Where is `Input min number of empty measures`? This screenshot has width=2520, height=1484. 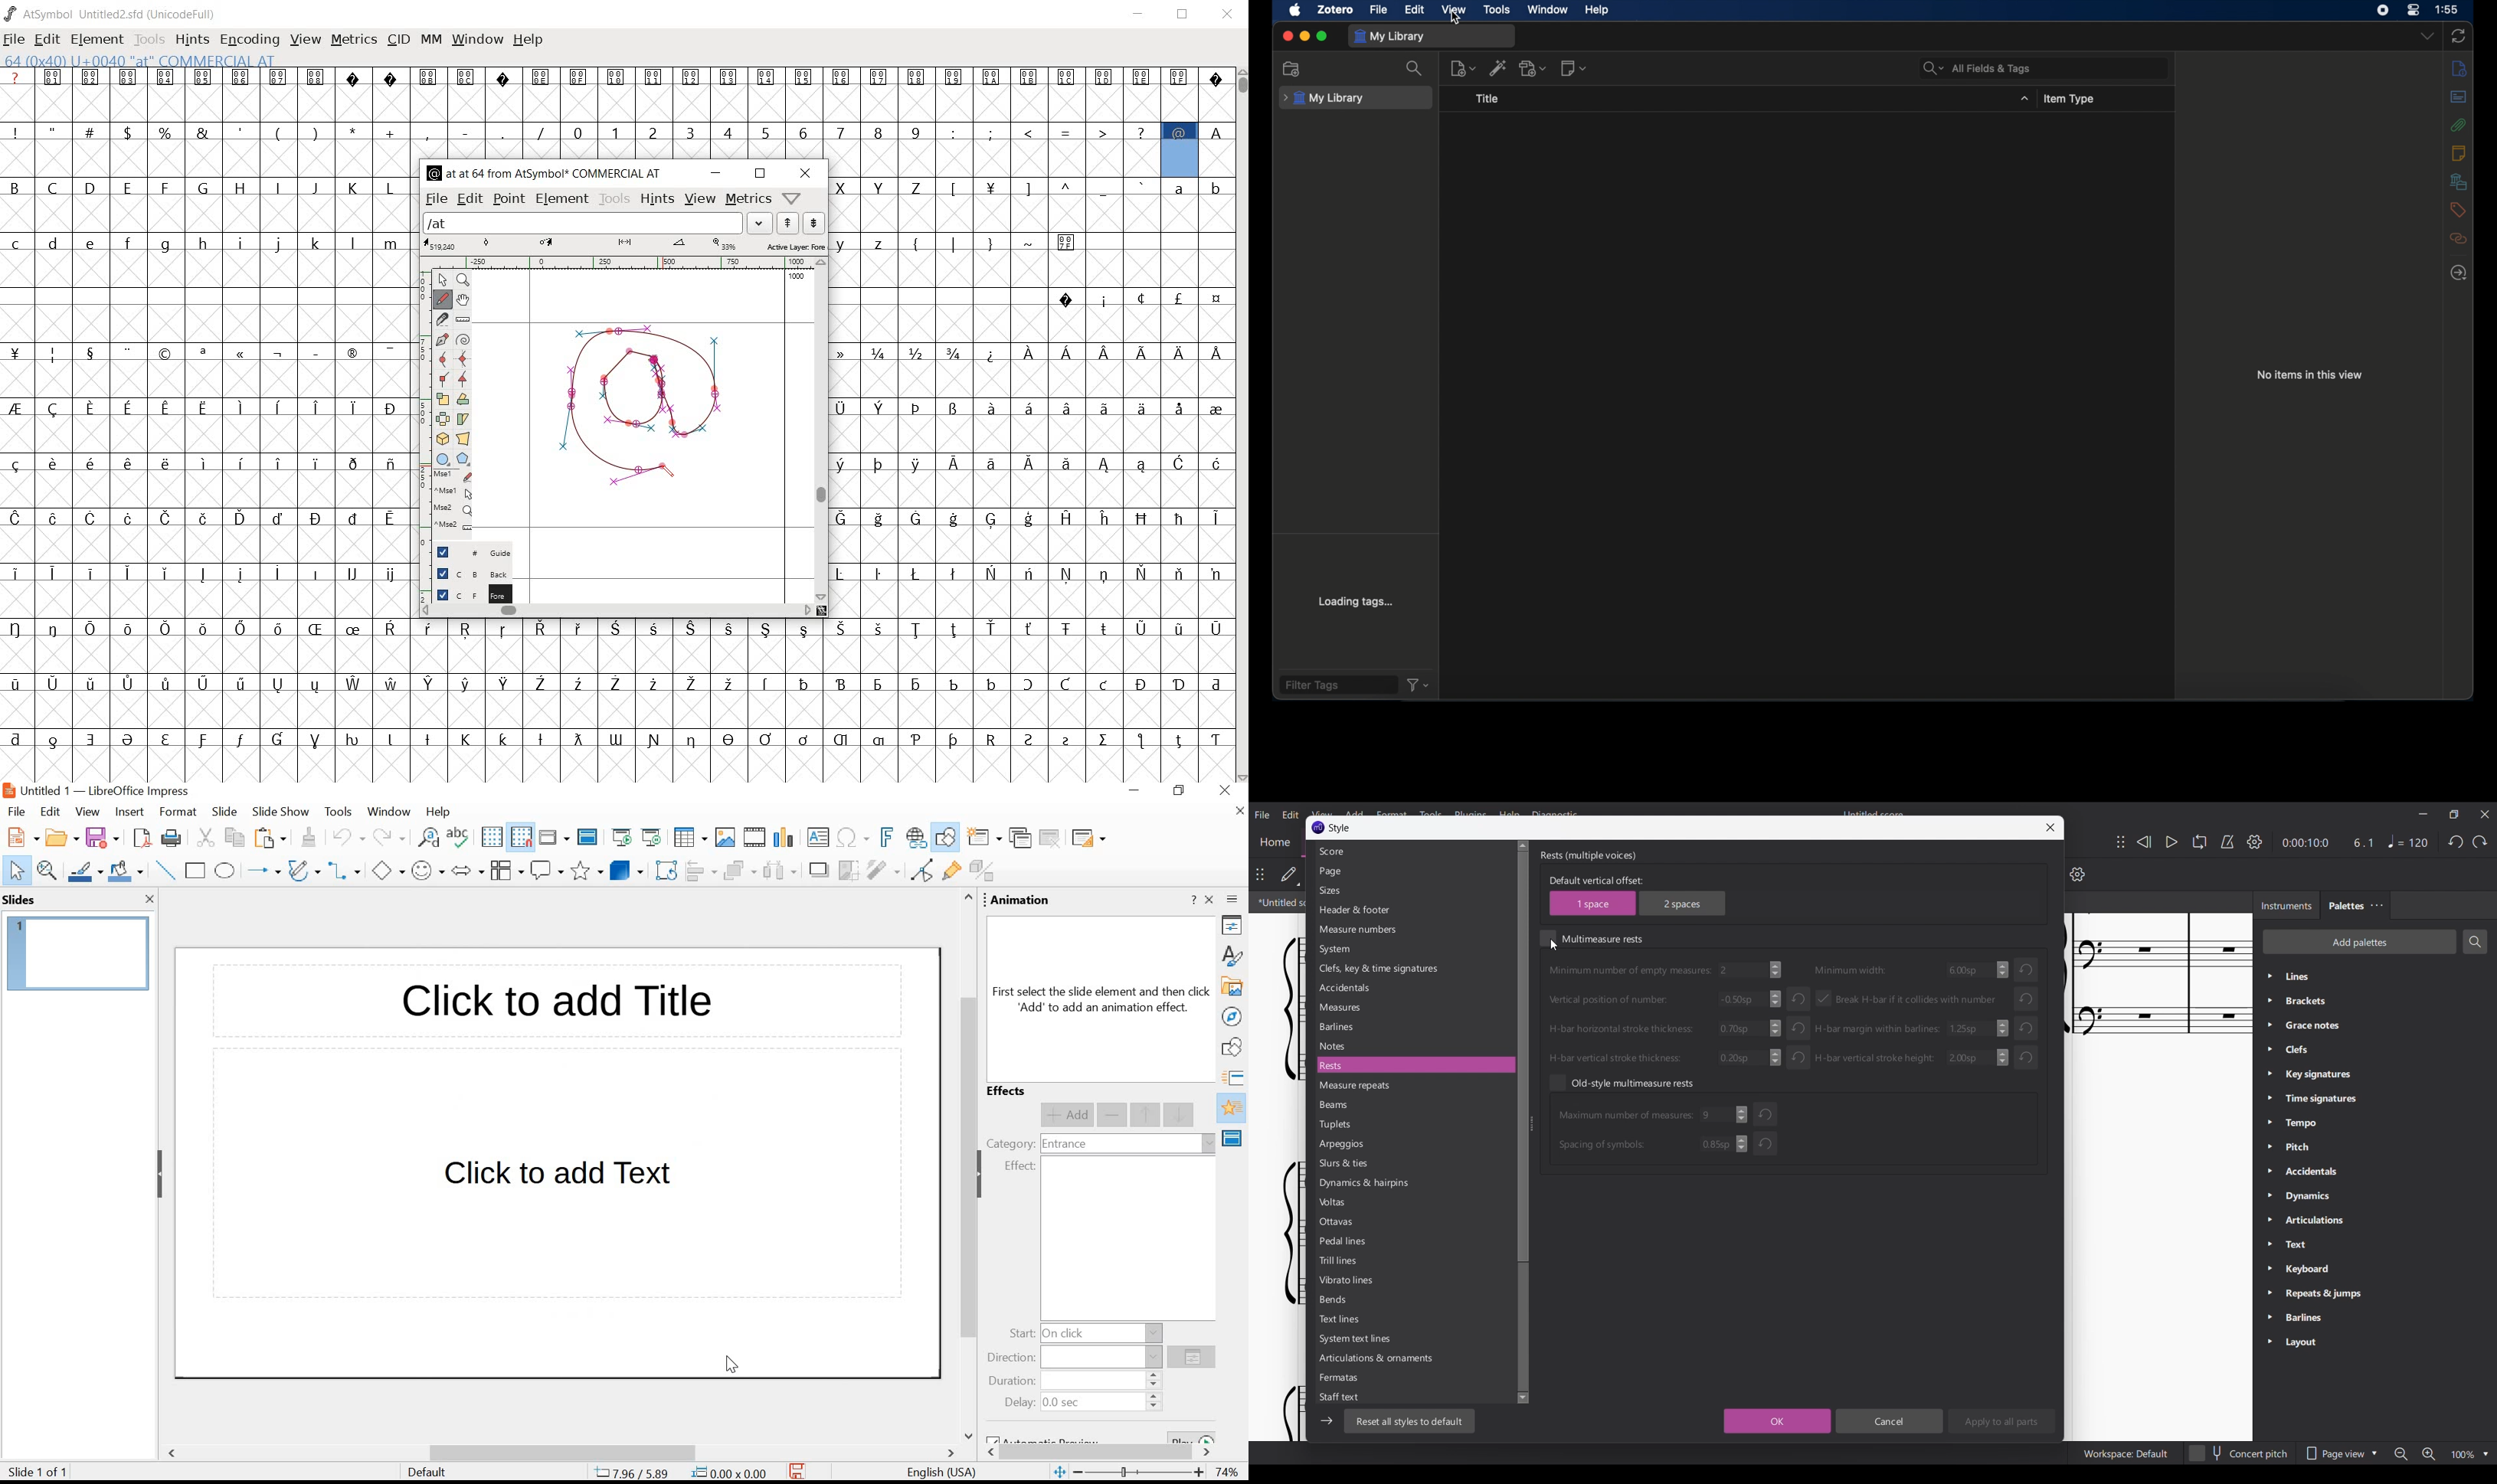 Input min number of empty measures is located at coordinates (1657, 970).